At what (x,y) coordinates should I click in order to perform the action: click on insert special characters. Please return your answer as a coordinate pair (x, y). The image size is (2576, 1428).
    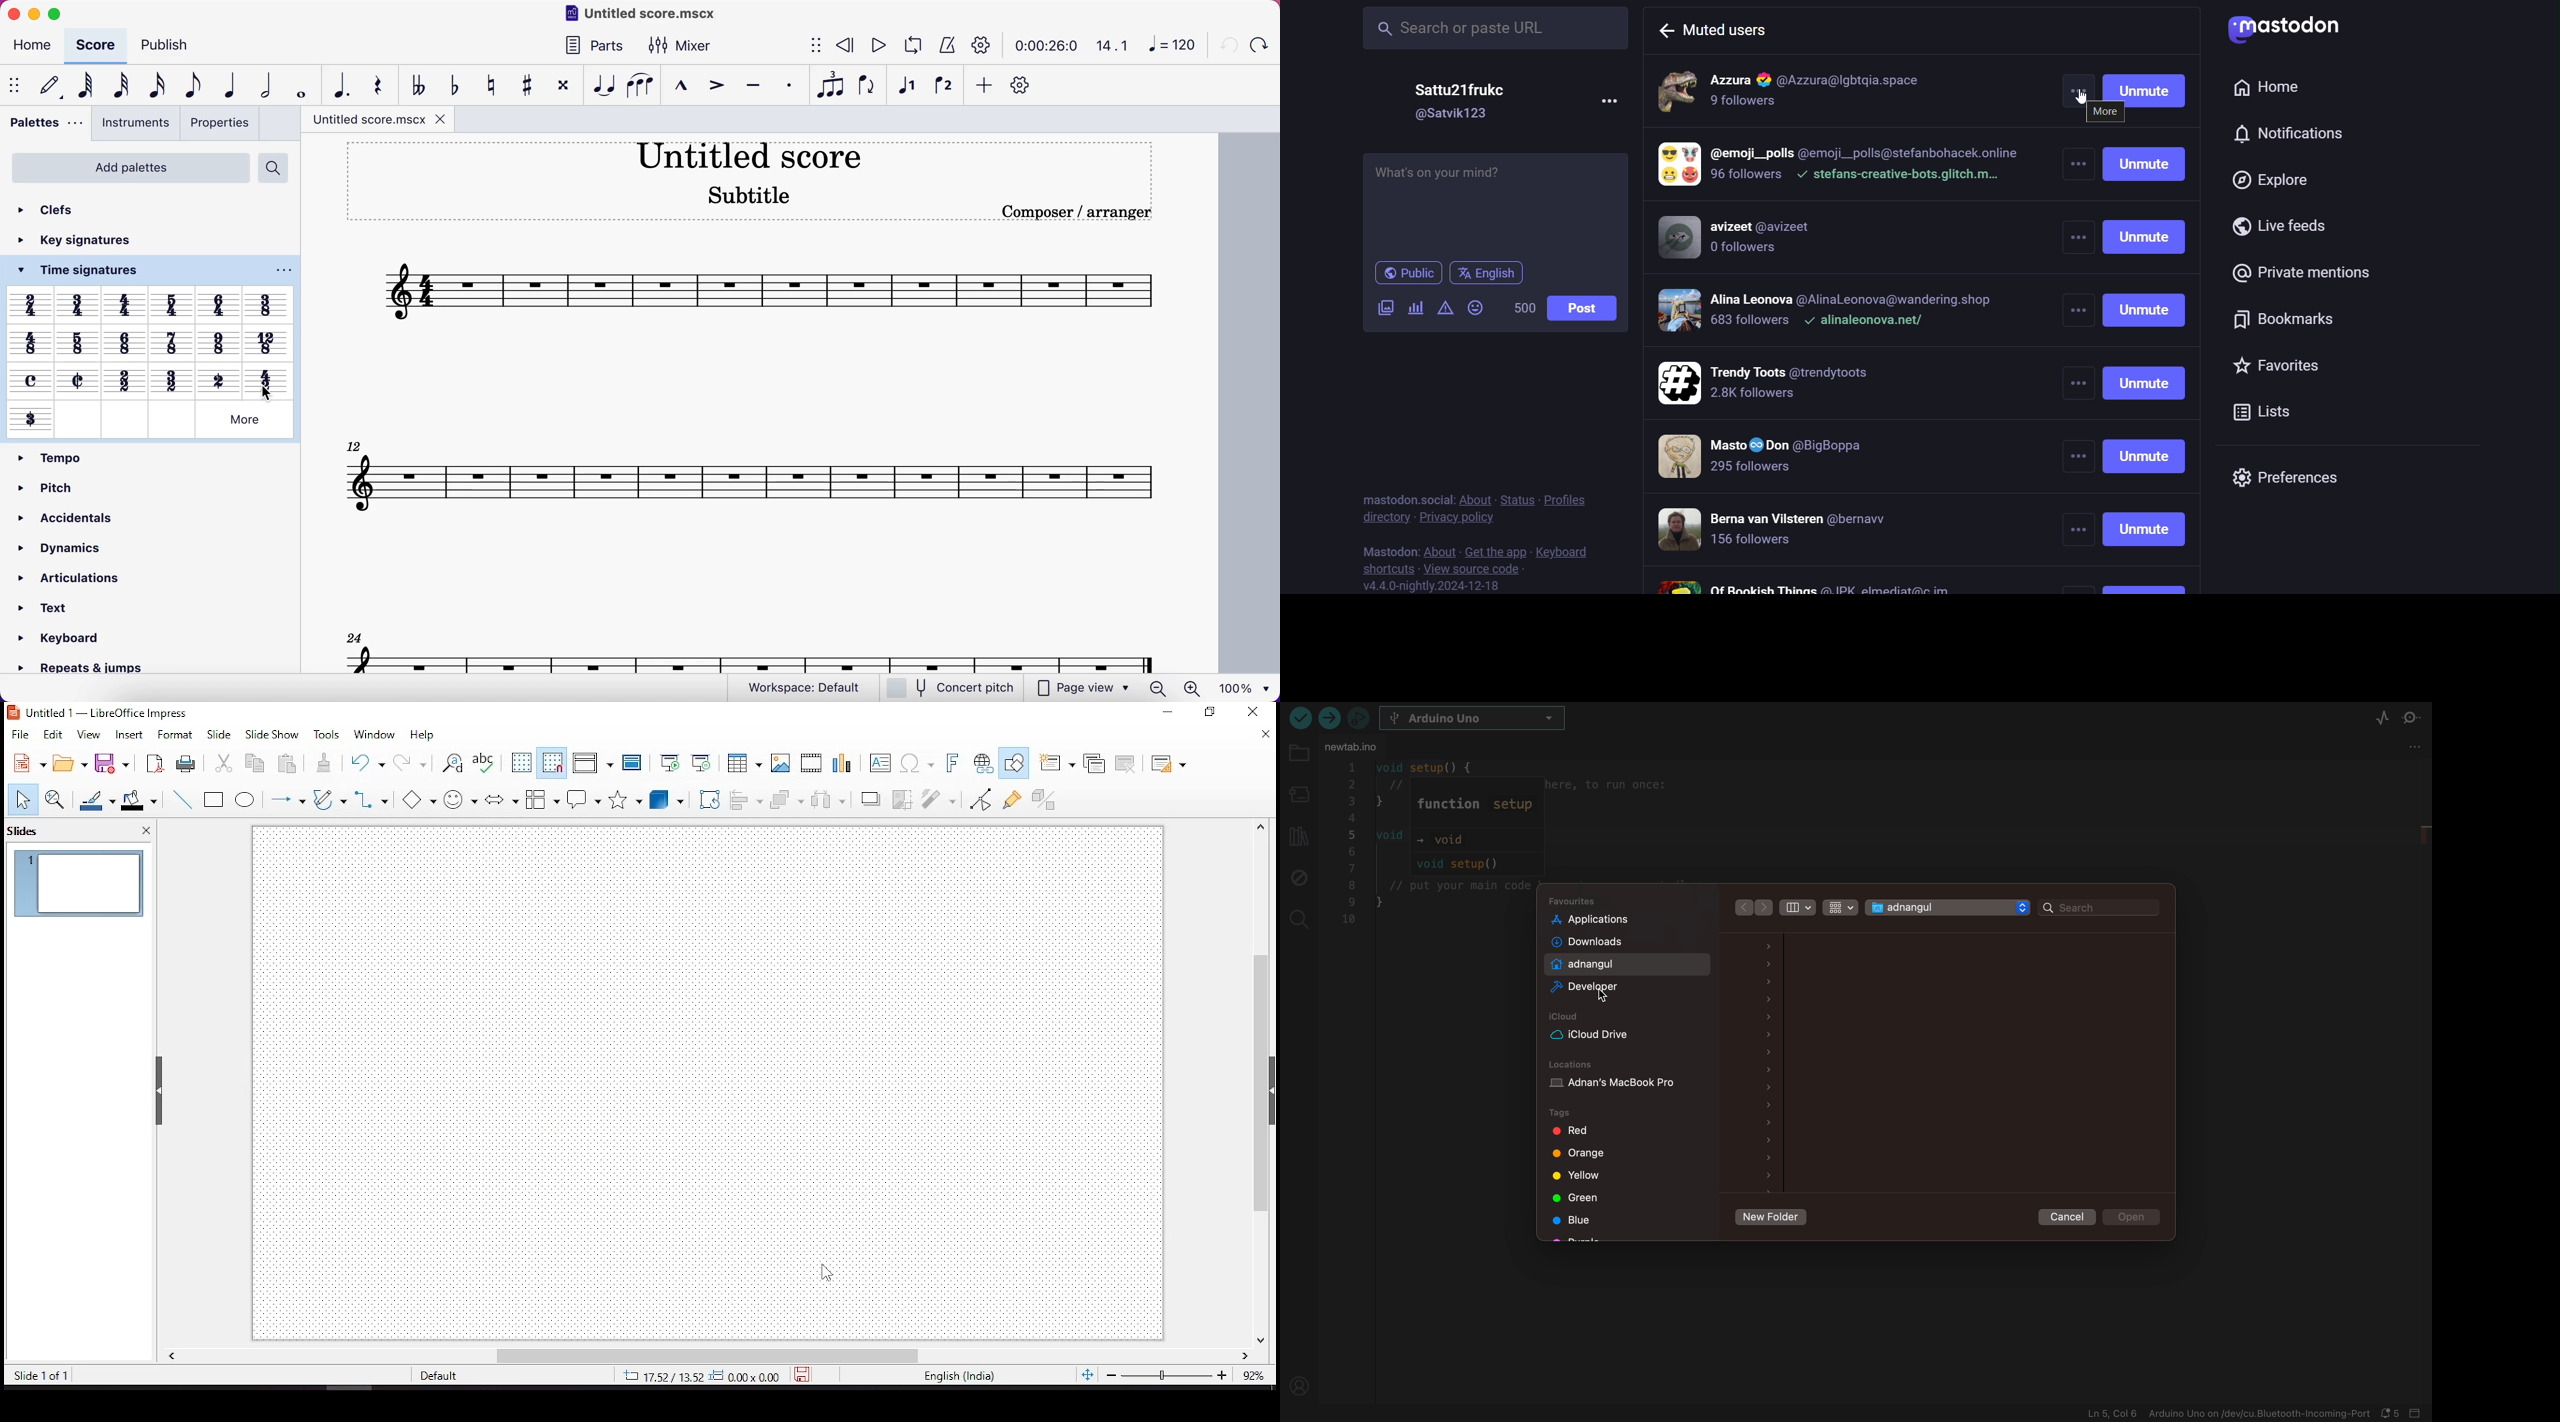
    Looking at the image, I should click on (918, 760).